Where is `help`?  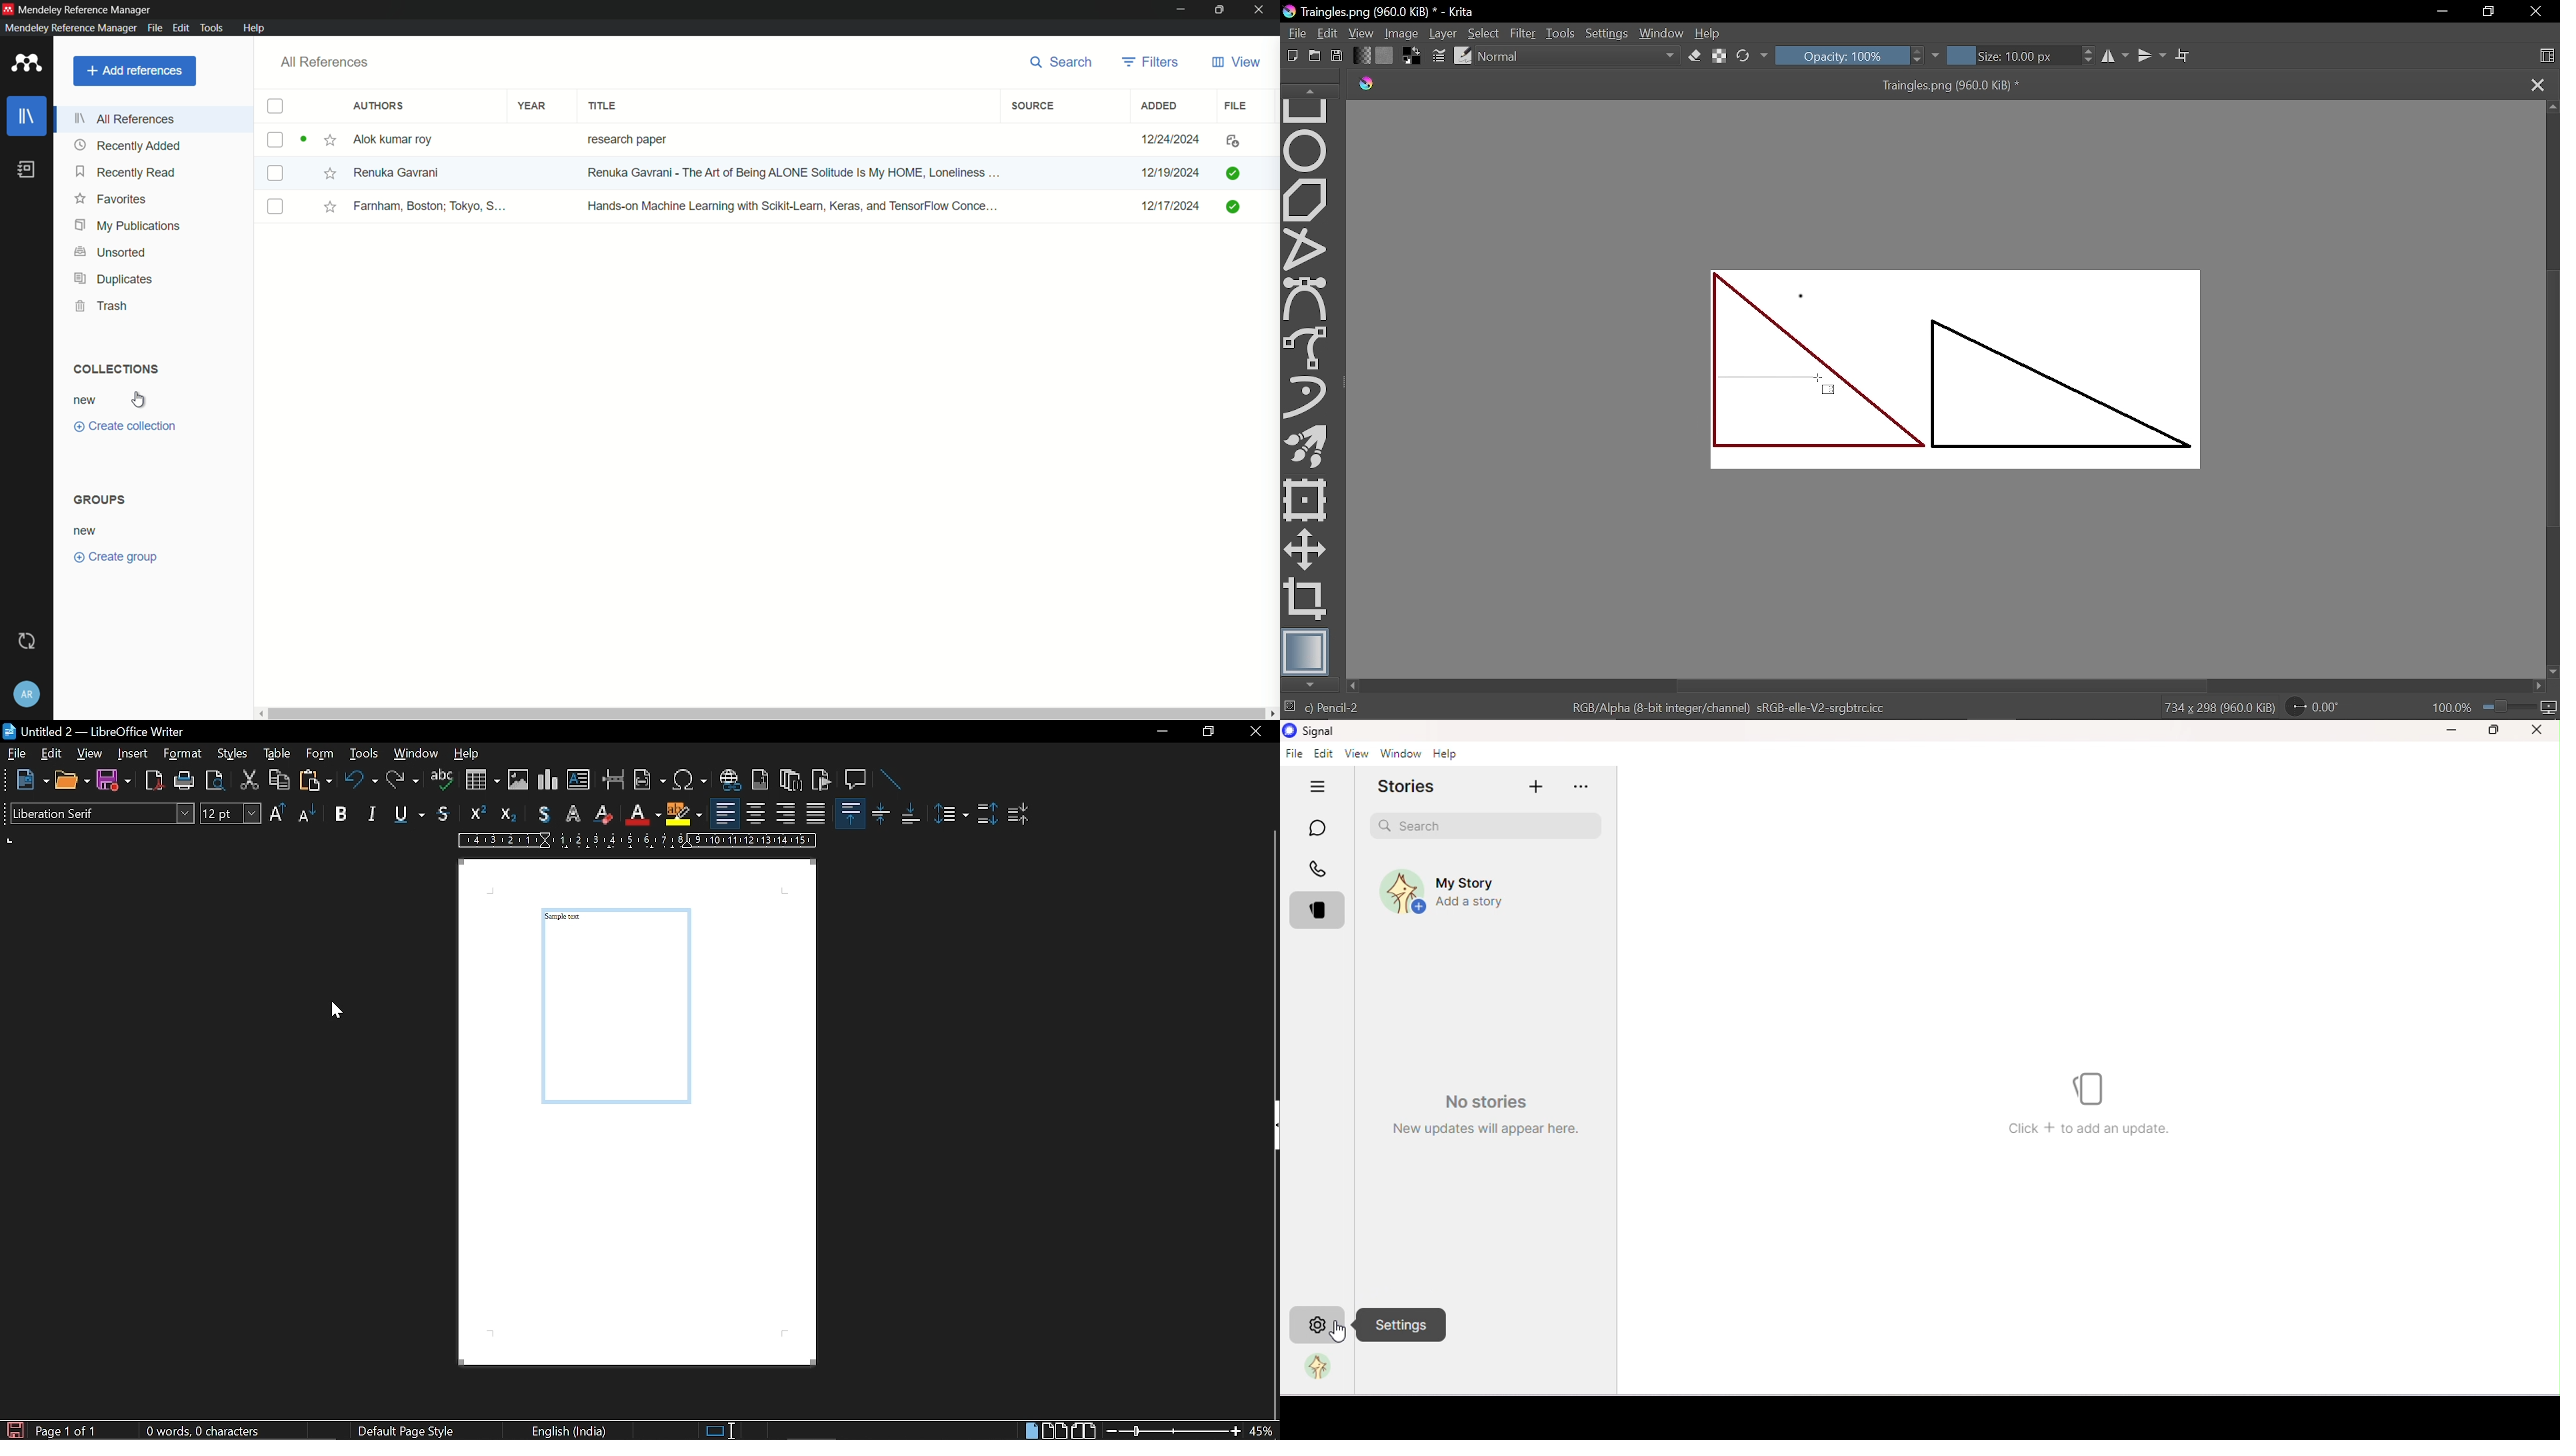
help is located at coordinates (469, 757).